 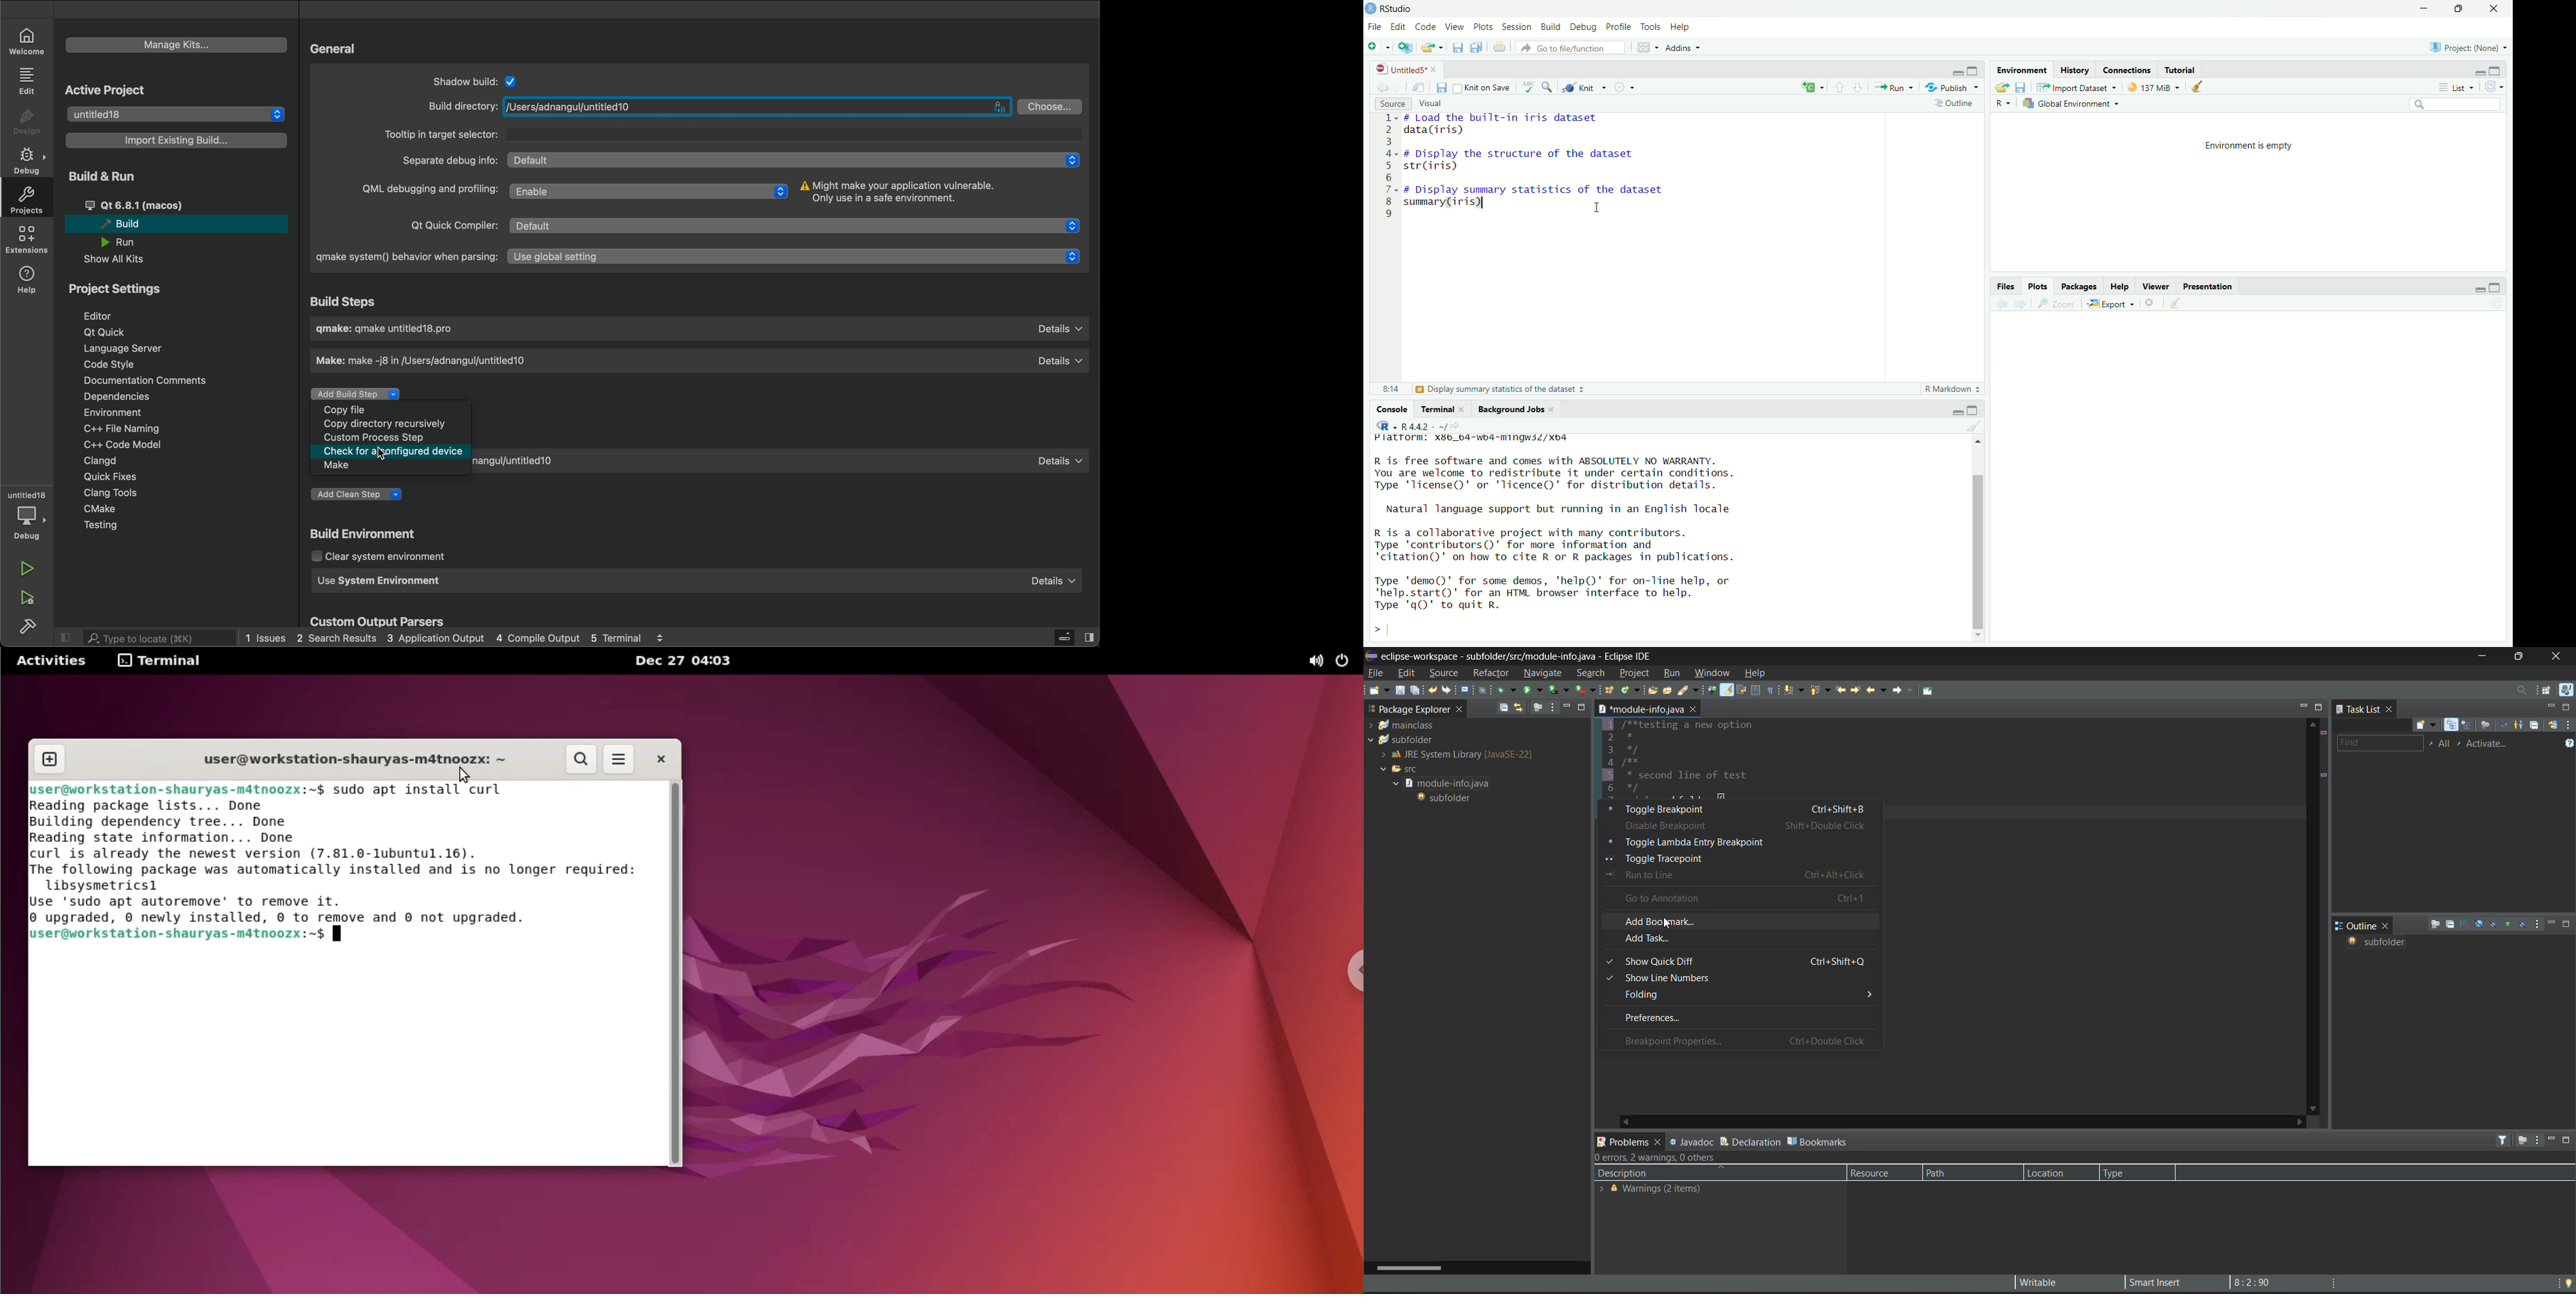 What do you see at coordinates (1958, 104) in the screenshot?
I see `Outline` at bounding box center [1958, 104].